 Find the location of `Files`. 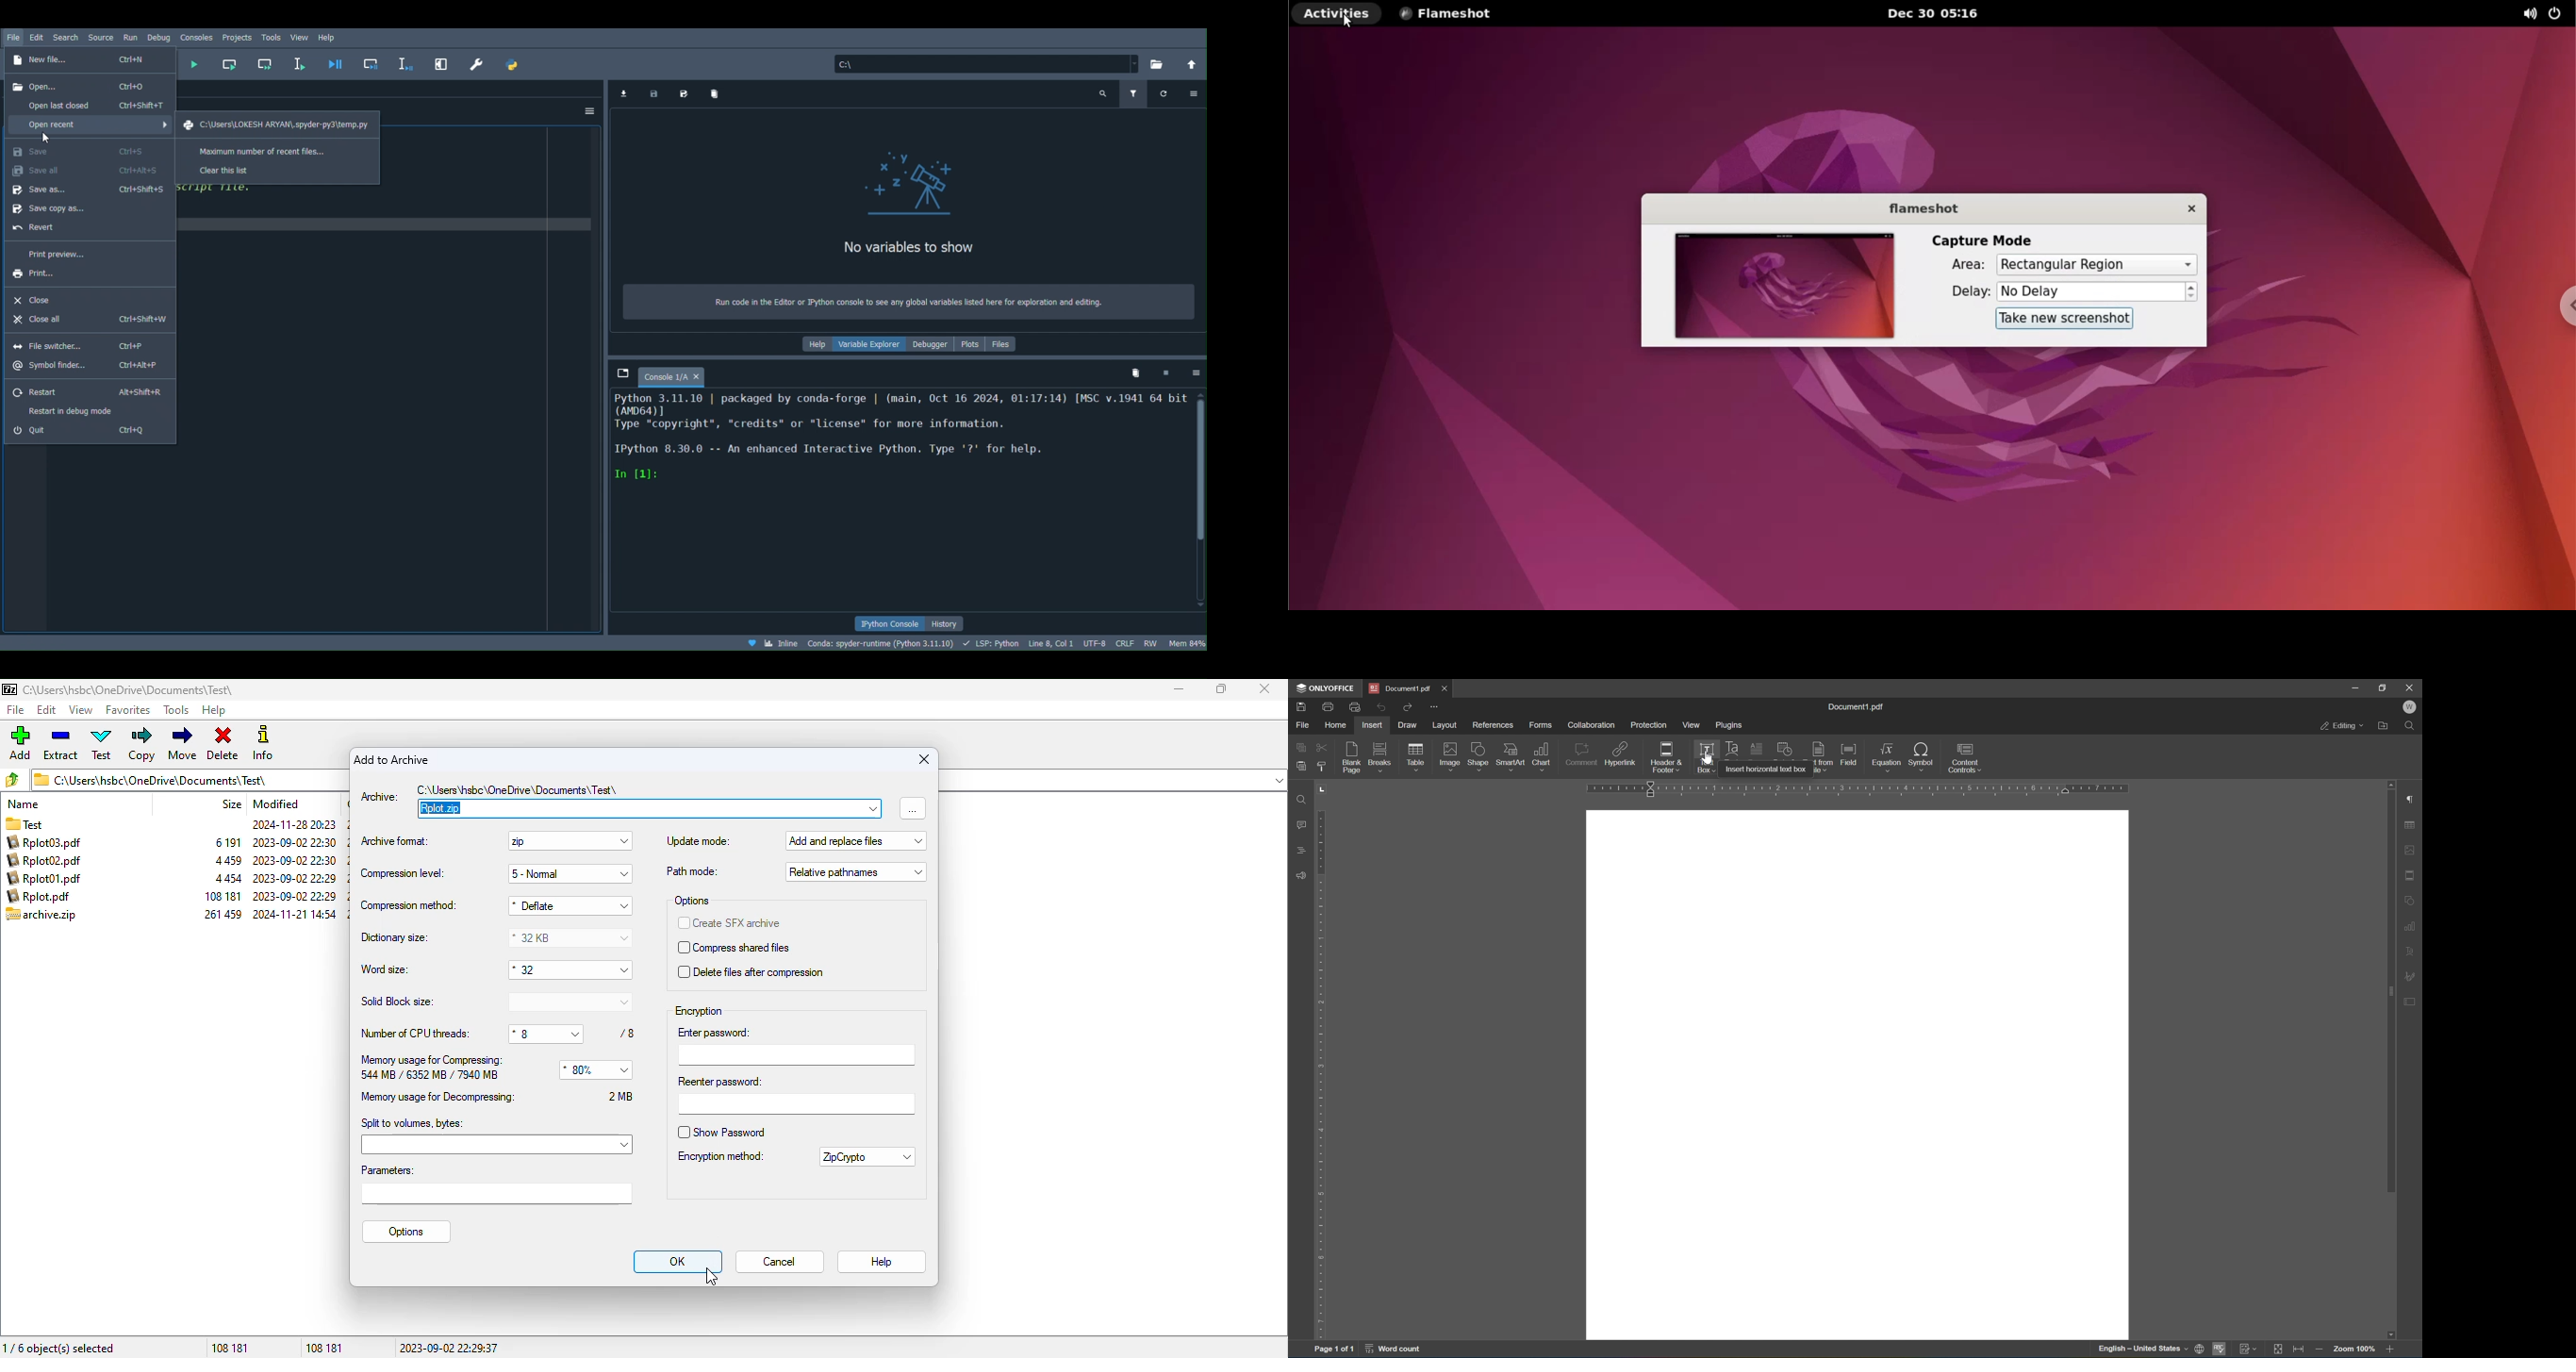

Files is located at coordinates (1006, 345).